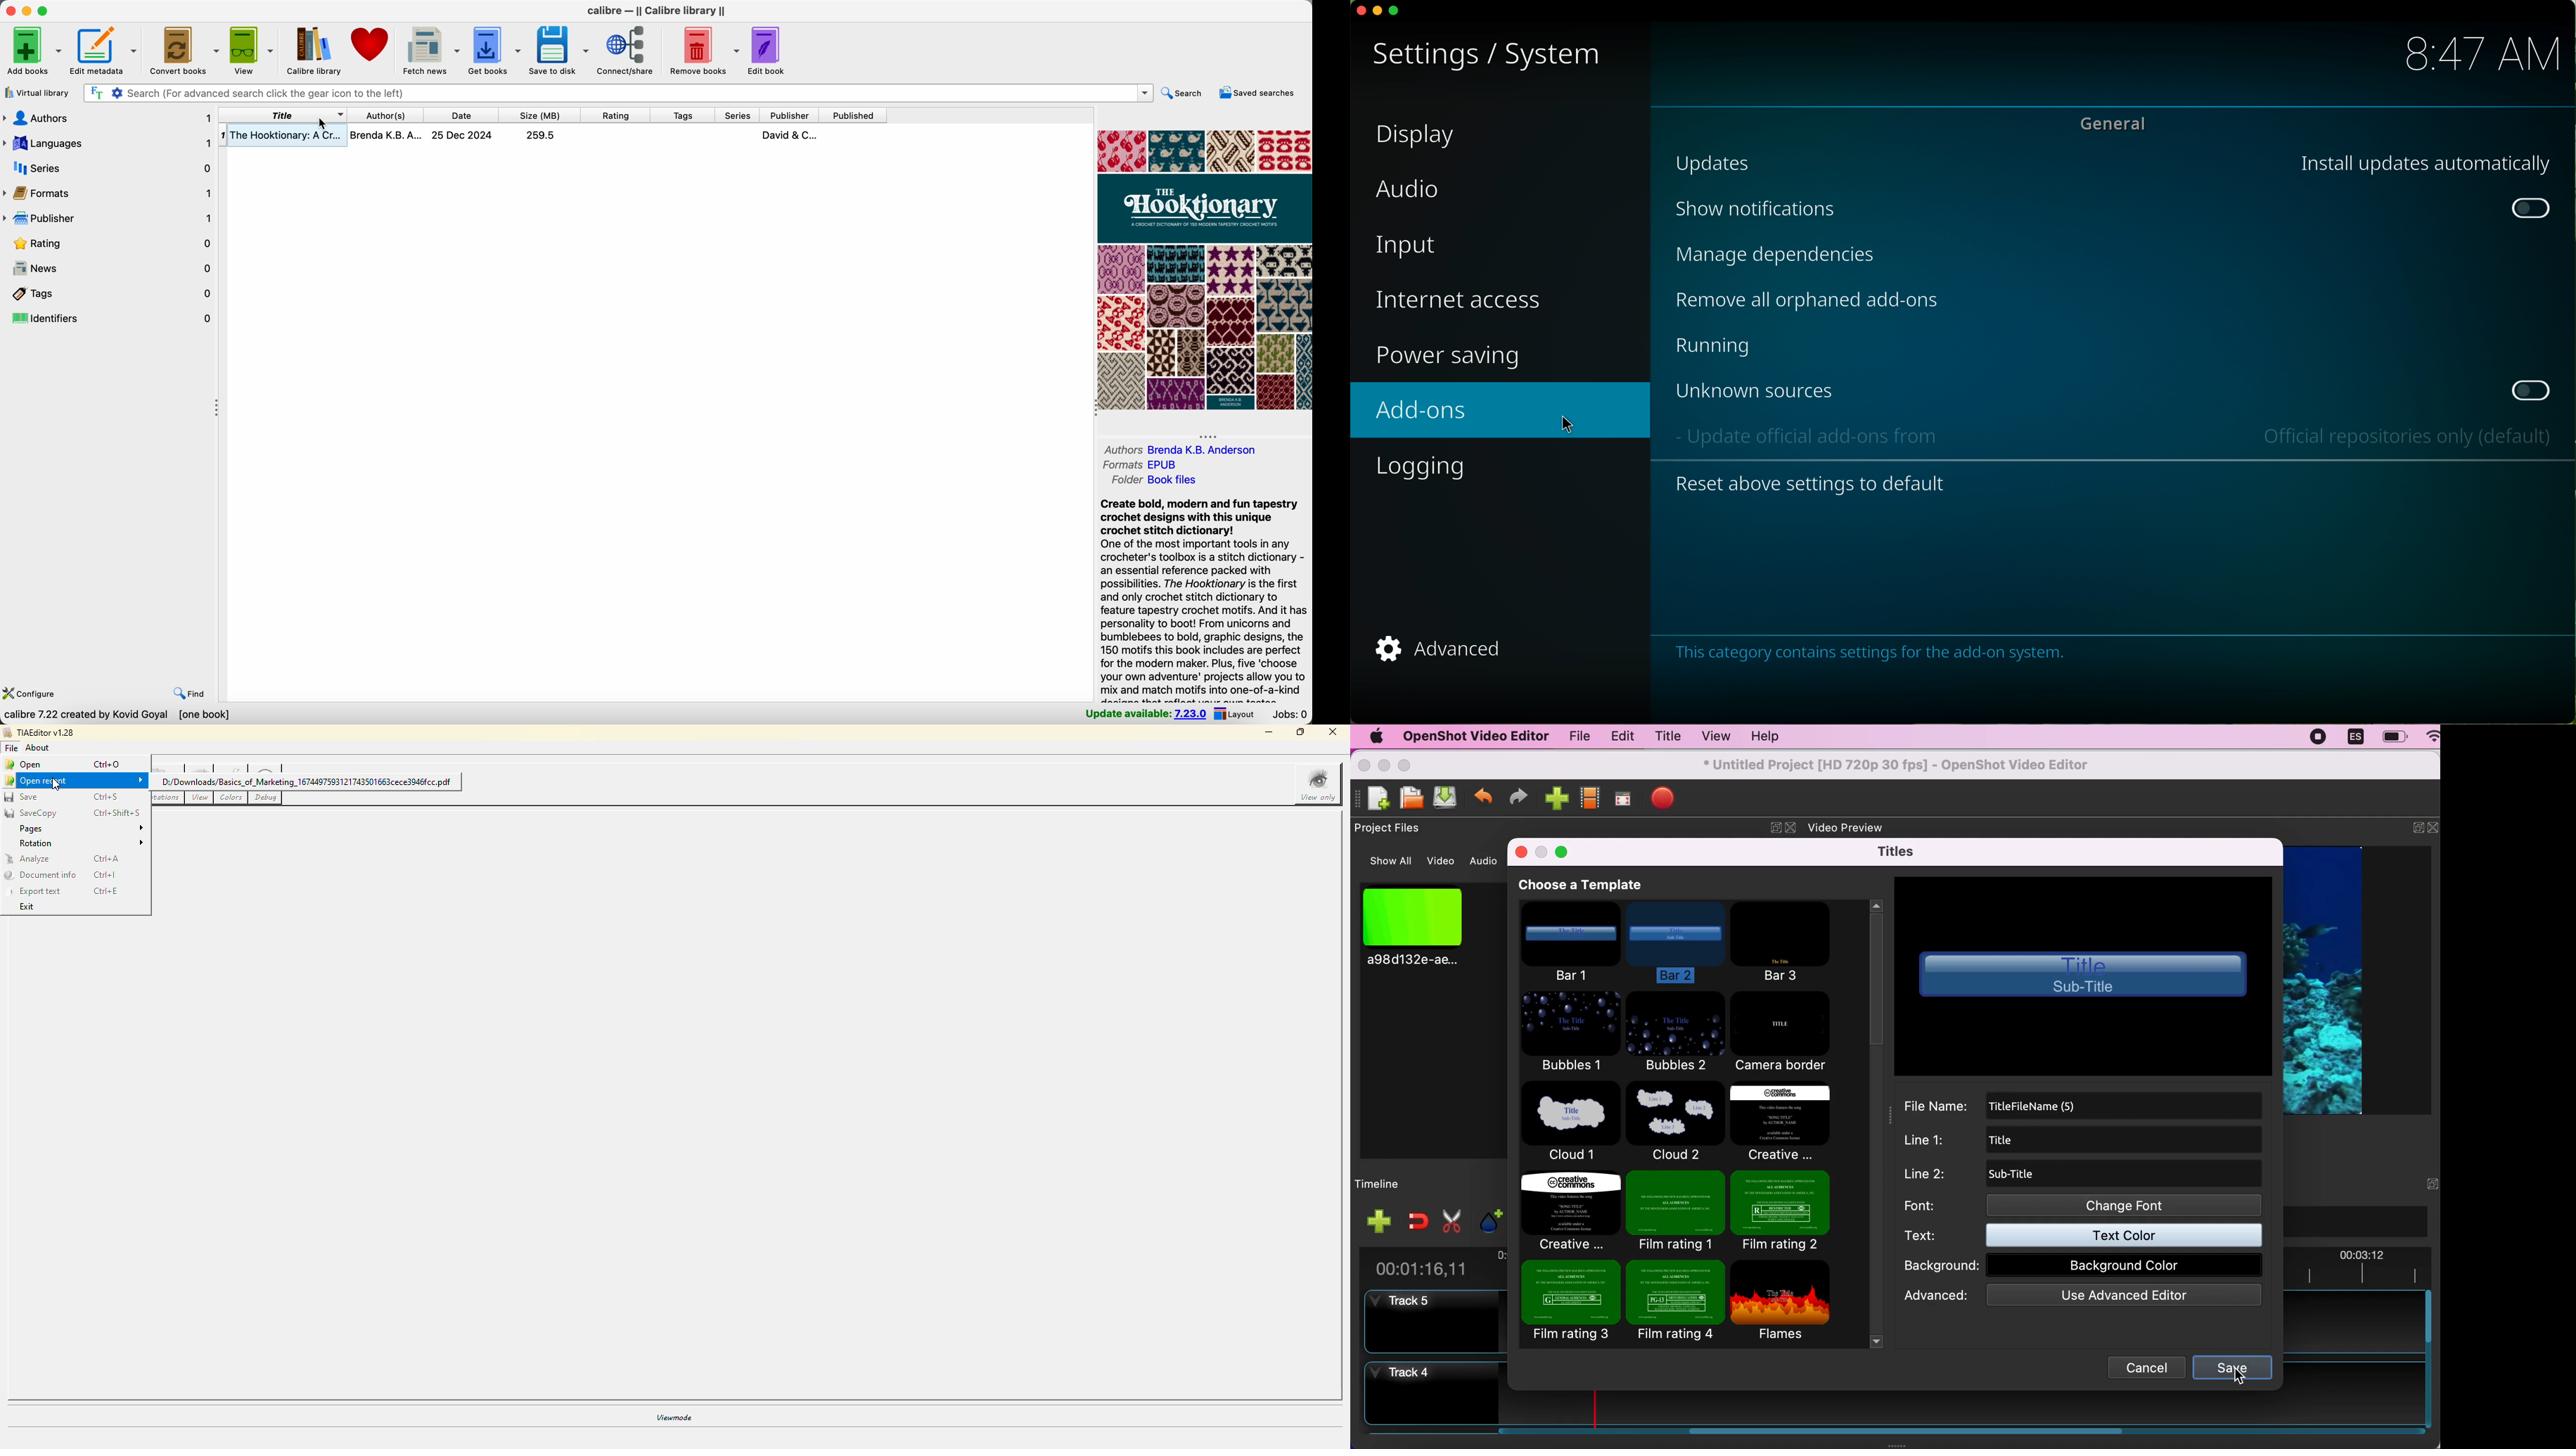 The image size is (2576, 1456). What do you see at coordinates (109, 317) in the screenshot?
I see `identifiers` at bounding box center [109, 317].